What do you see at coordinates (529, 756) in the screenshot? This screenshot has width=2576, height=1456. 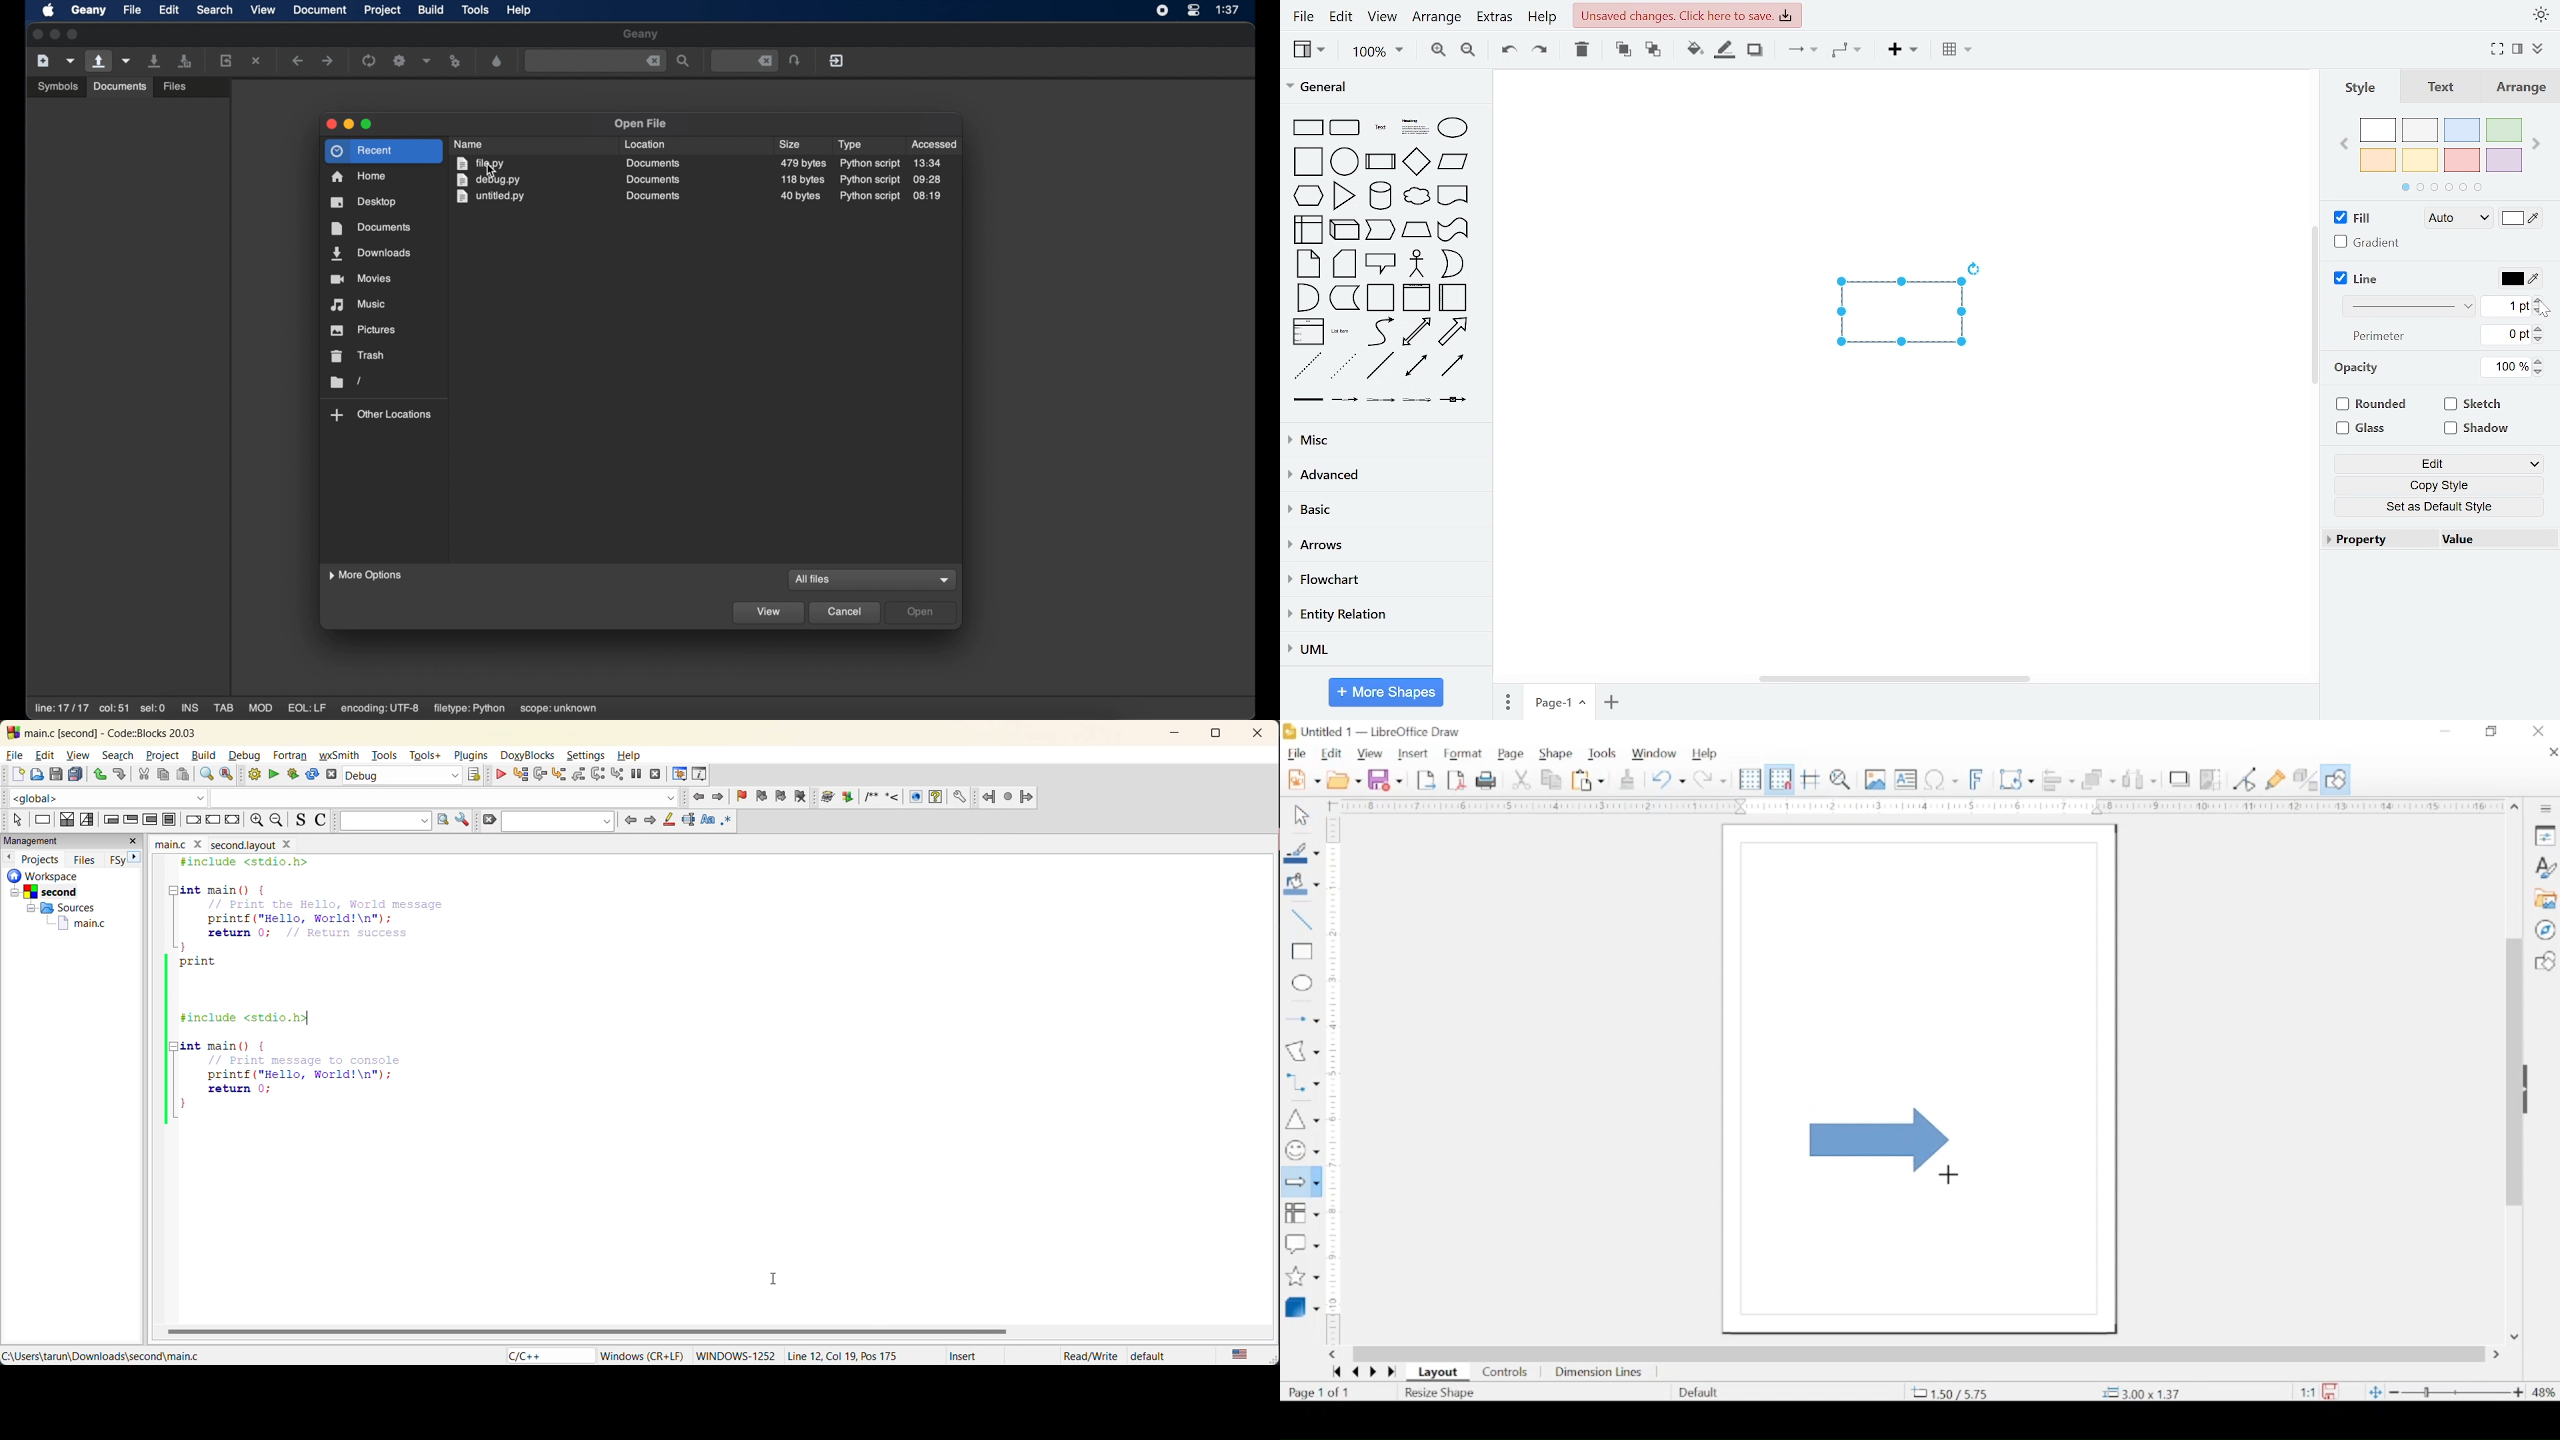 I see `doxyblocks` at bounding box center [529, 756].